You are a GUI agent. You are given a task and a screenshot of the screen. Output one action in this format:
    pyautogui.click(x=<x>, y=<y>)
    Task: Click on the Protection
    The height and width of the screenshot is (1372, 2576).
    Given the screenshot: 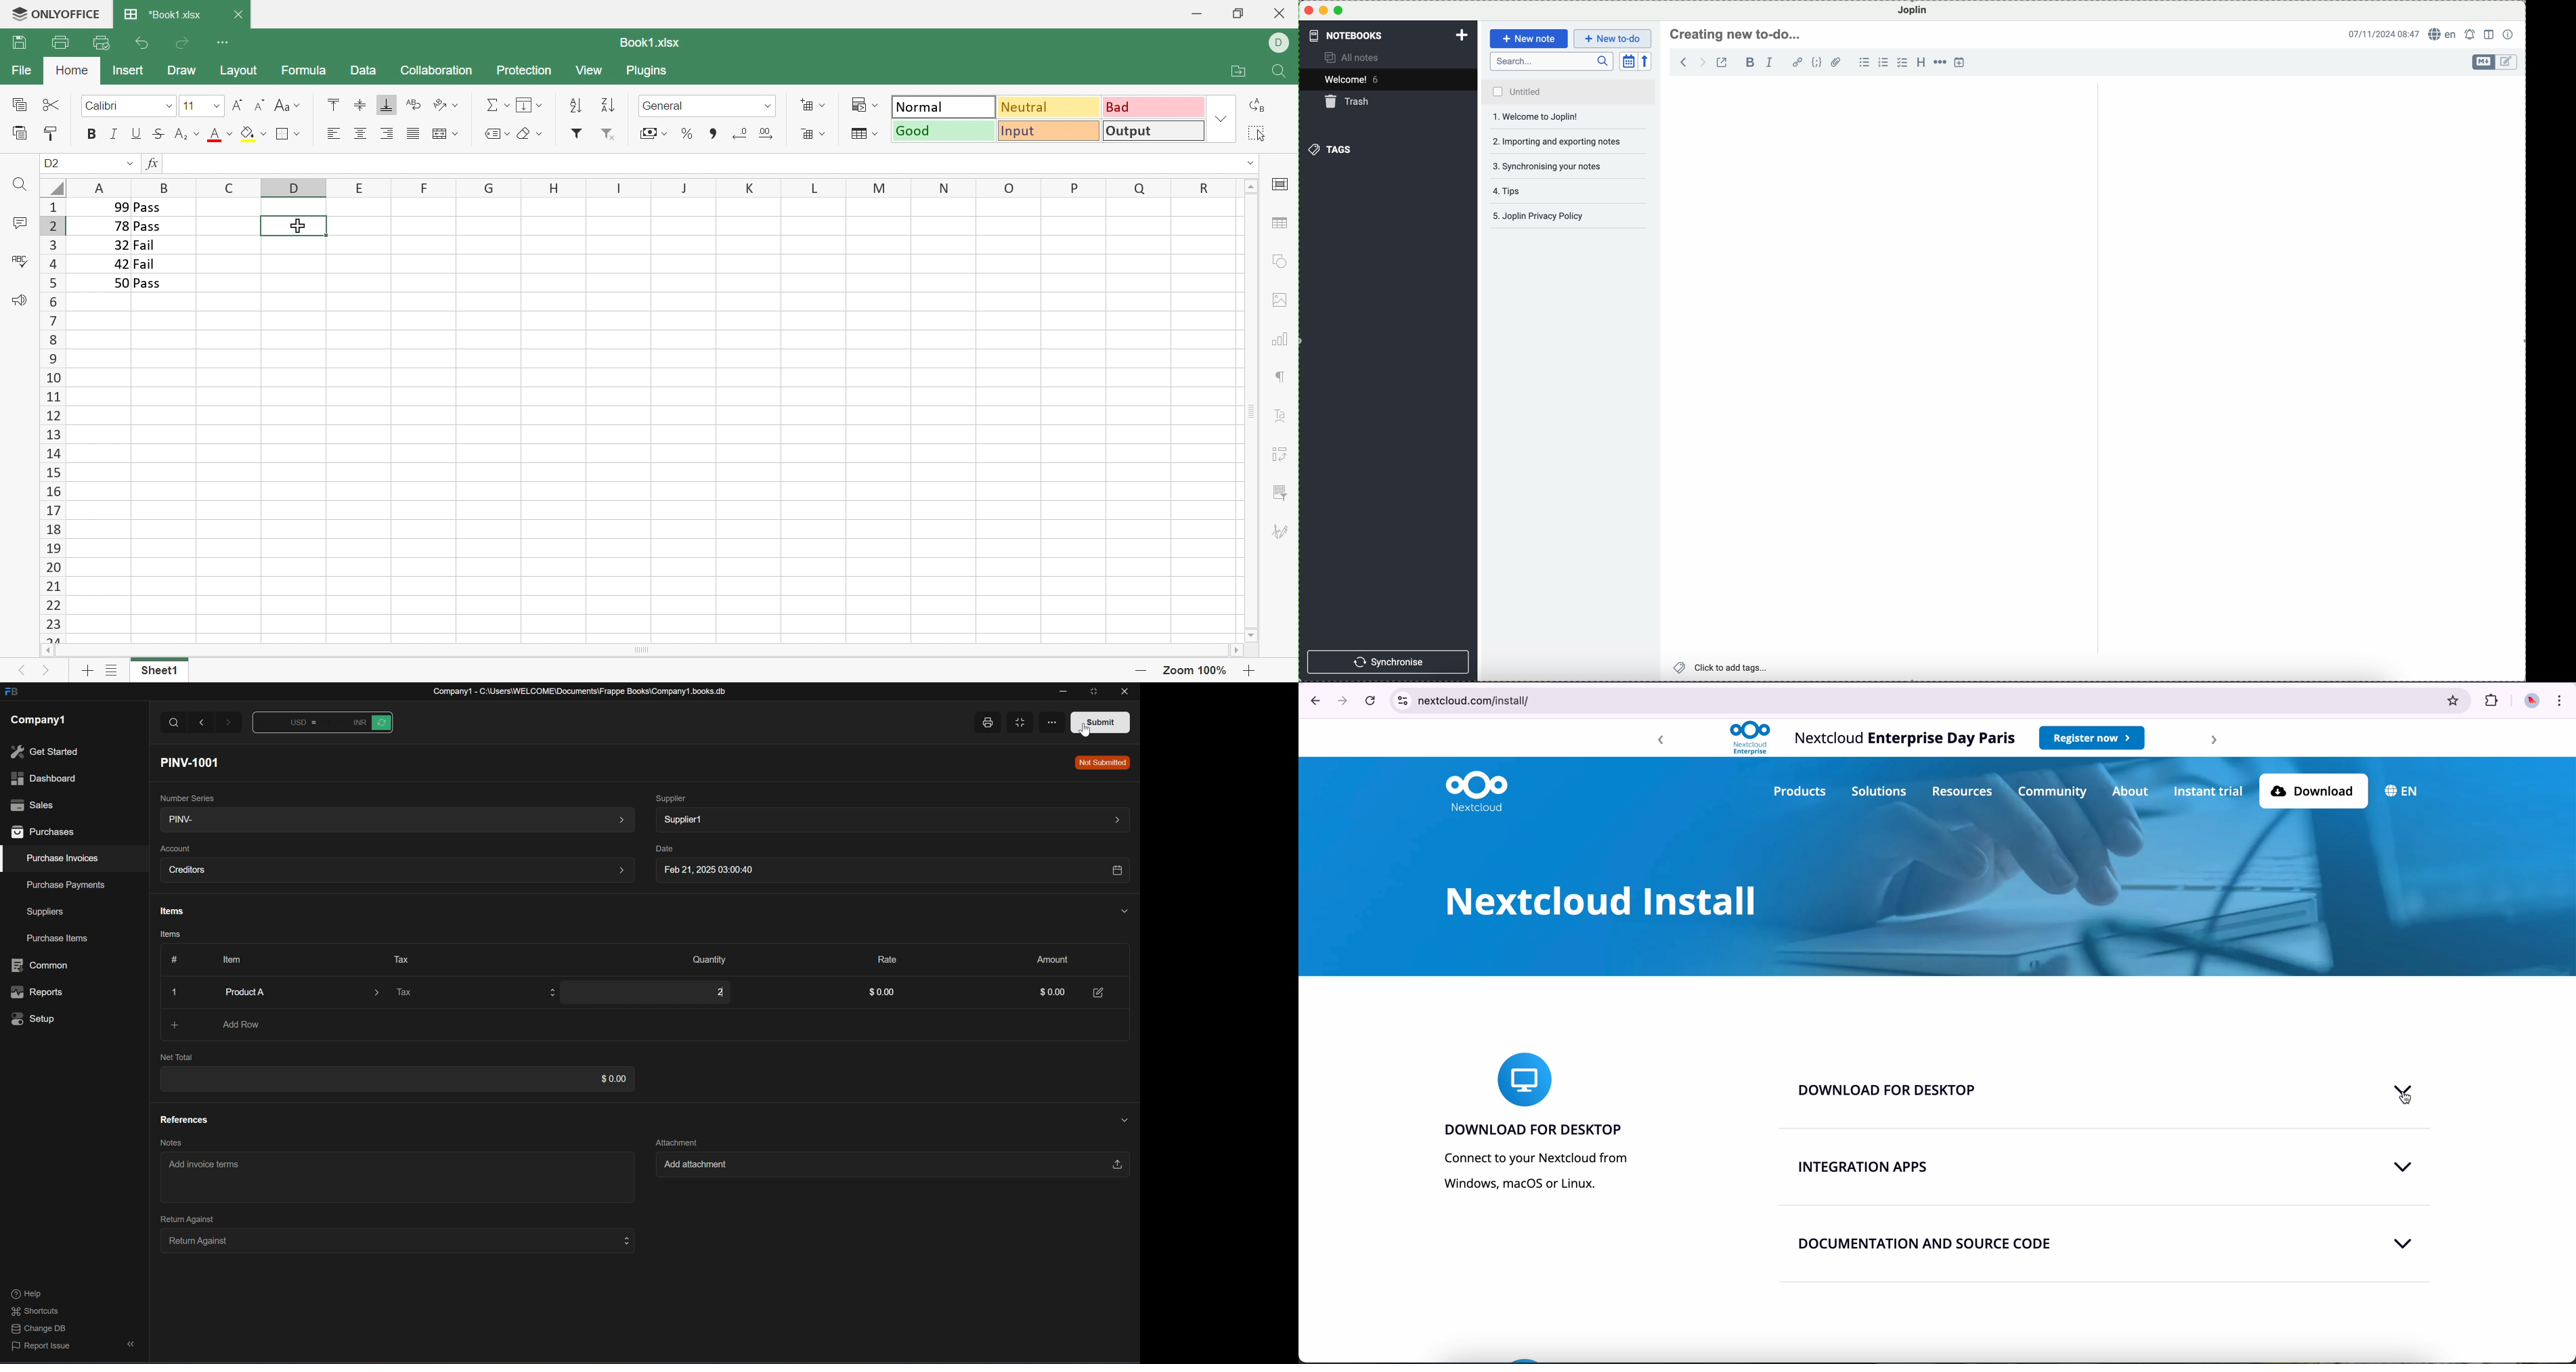 What is the action you would take?
    pyautogui.click(x=523, y=70)
    